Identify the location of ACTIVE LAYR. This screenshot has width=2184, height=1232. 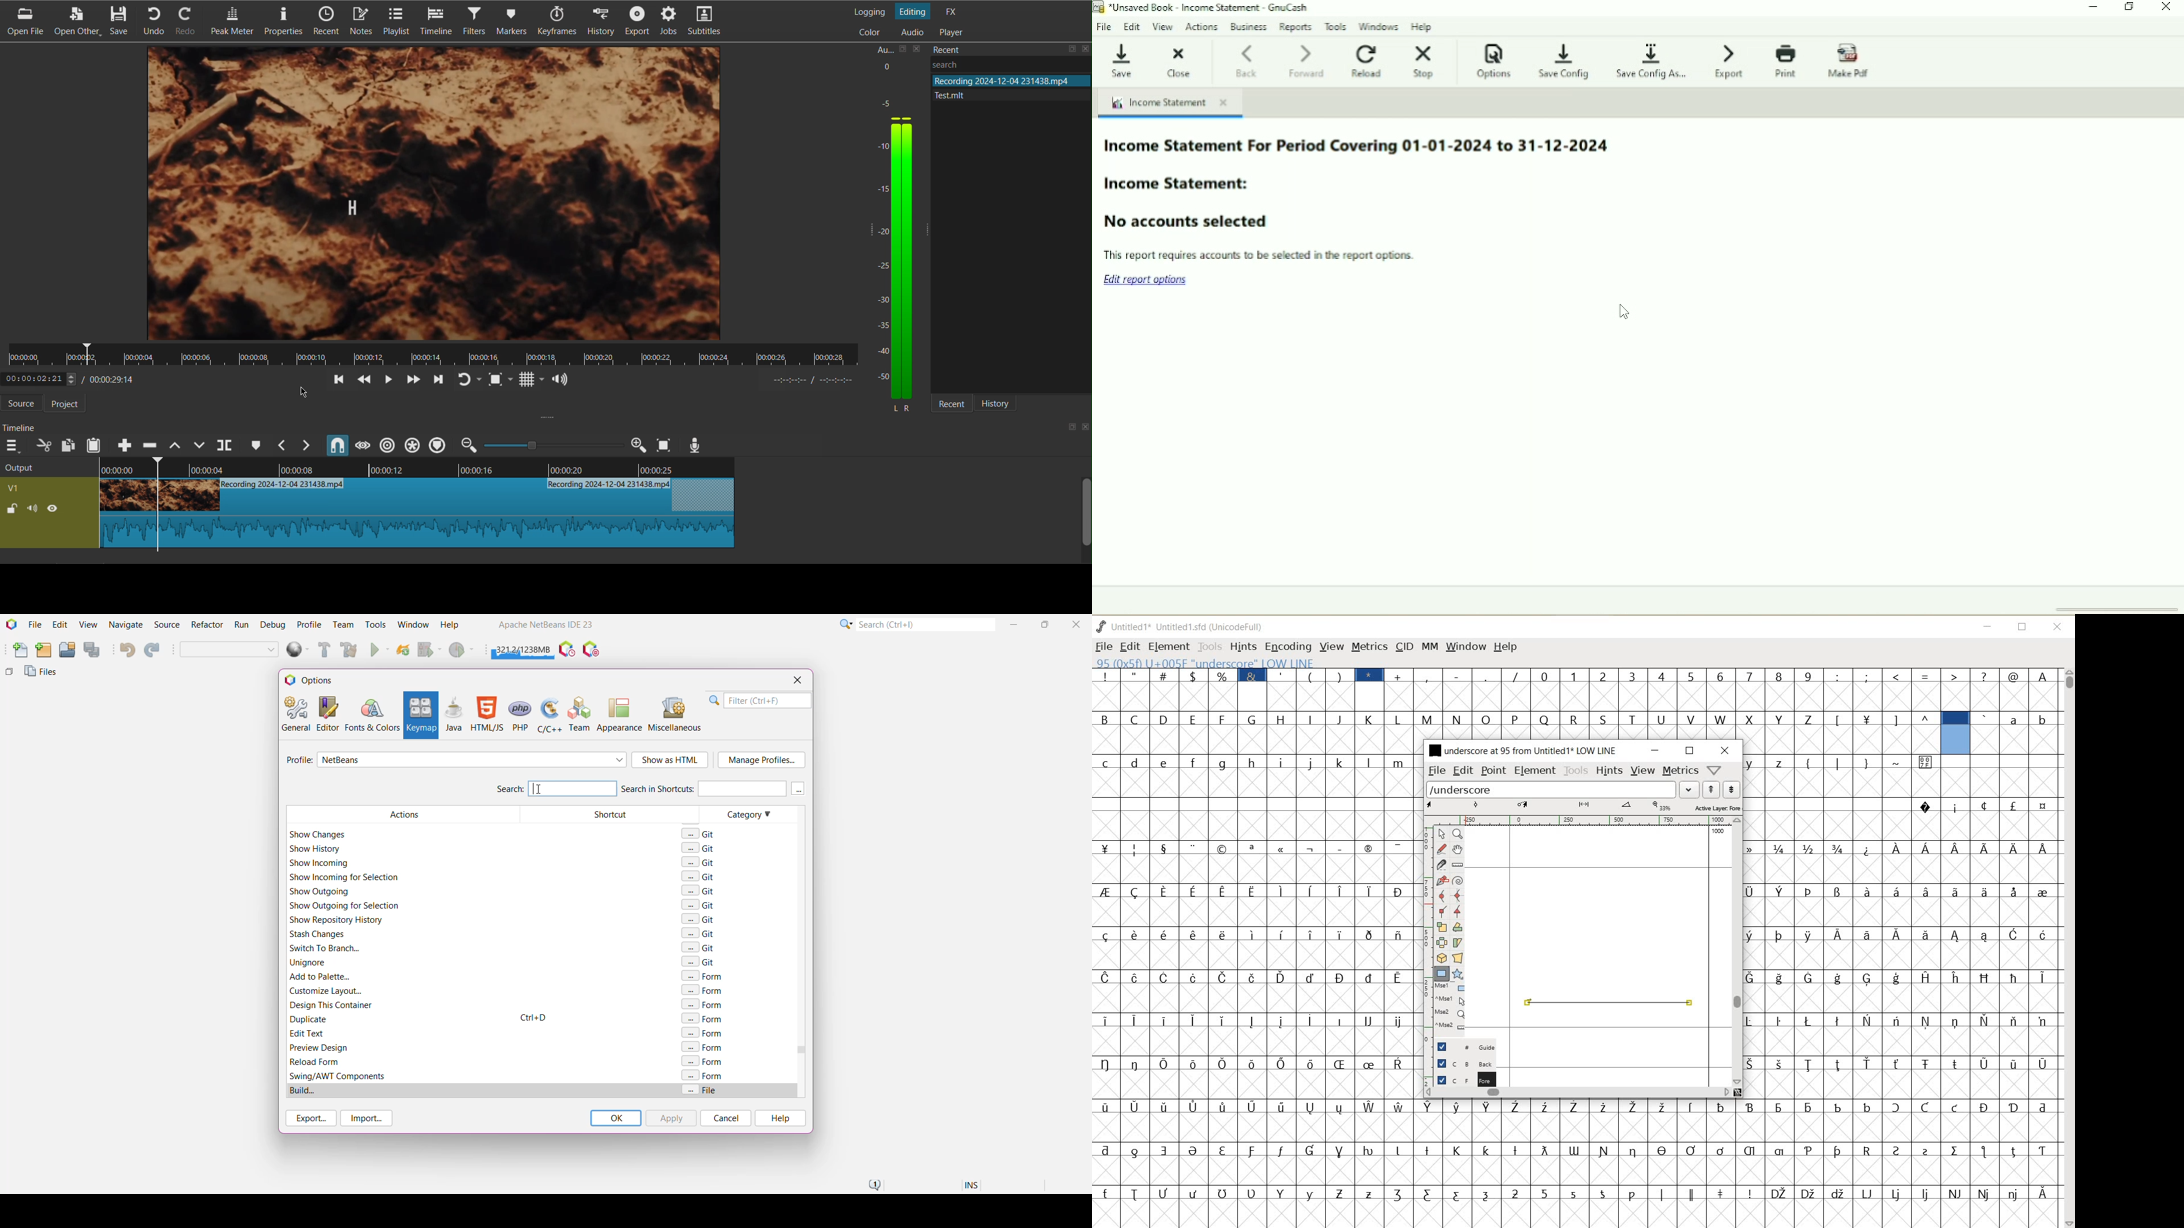
(1584, 807).